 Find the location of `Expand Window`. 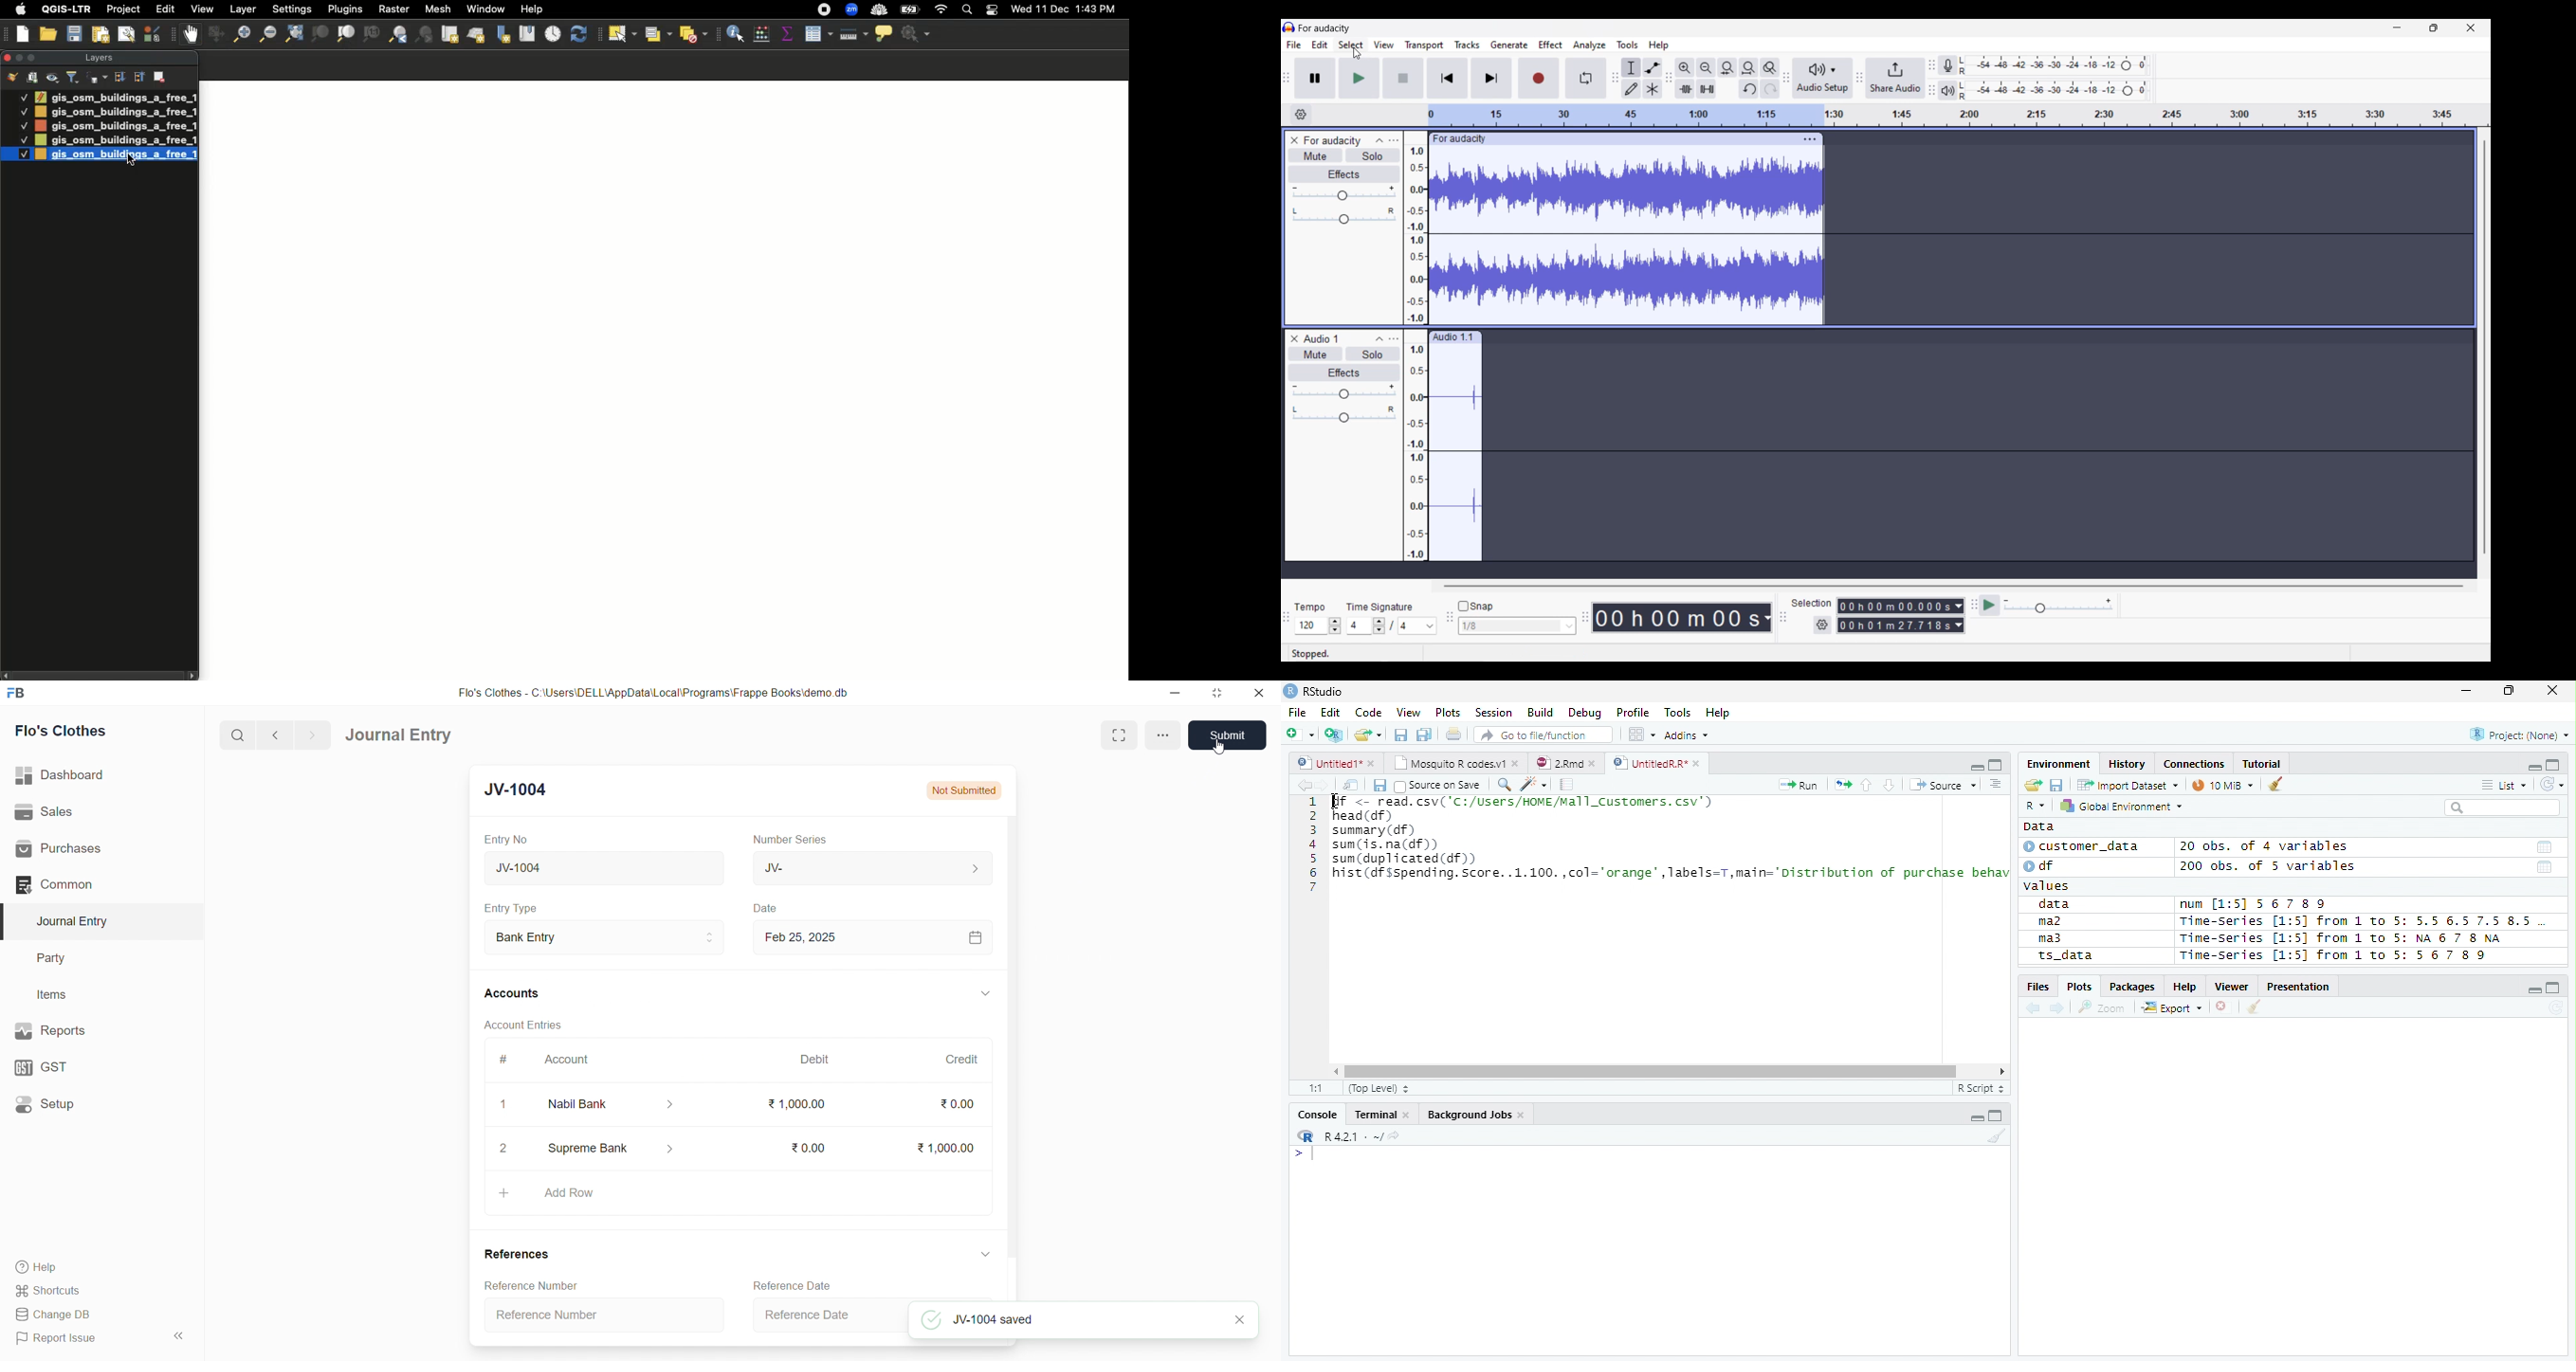

Expand Window is located at coordinates (1115, 735).